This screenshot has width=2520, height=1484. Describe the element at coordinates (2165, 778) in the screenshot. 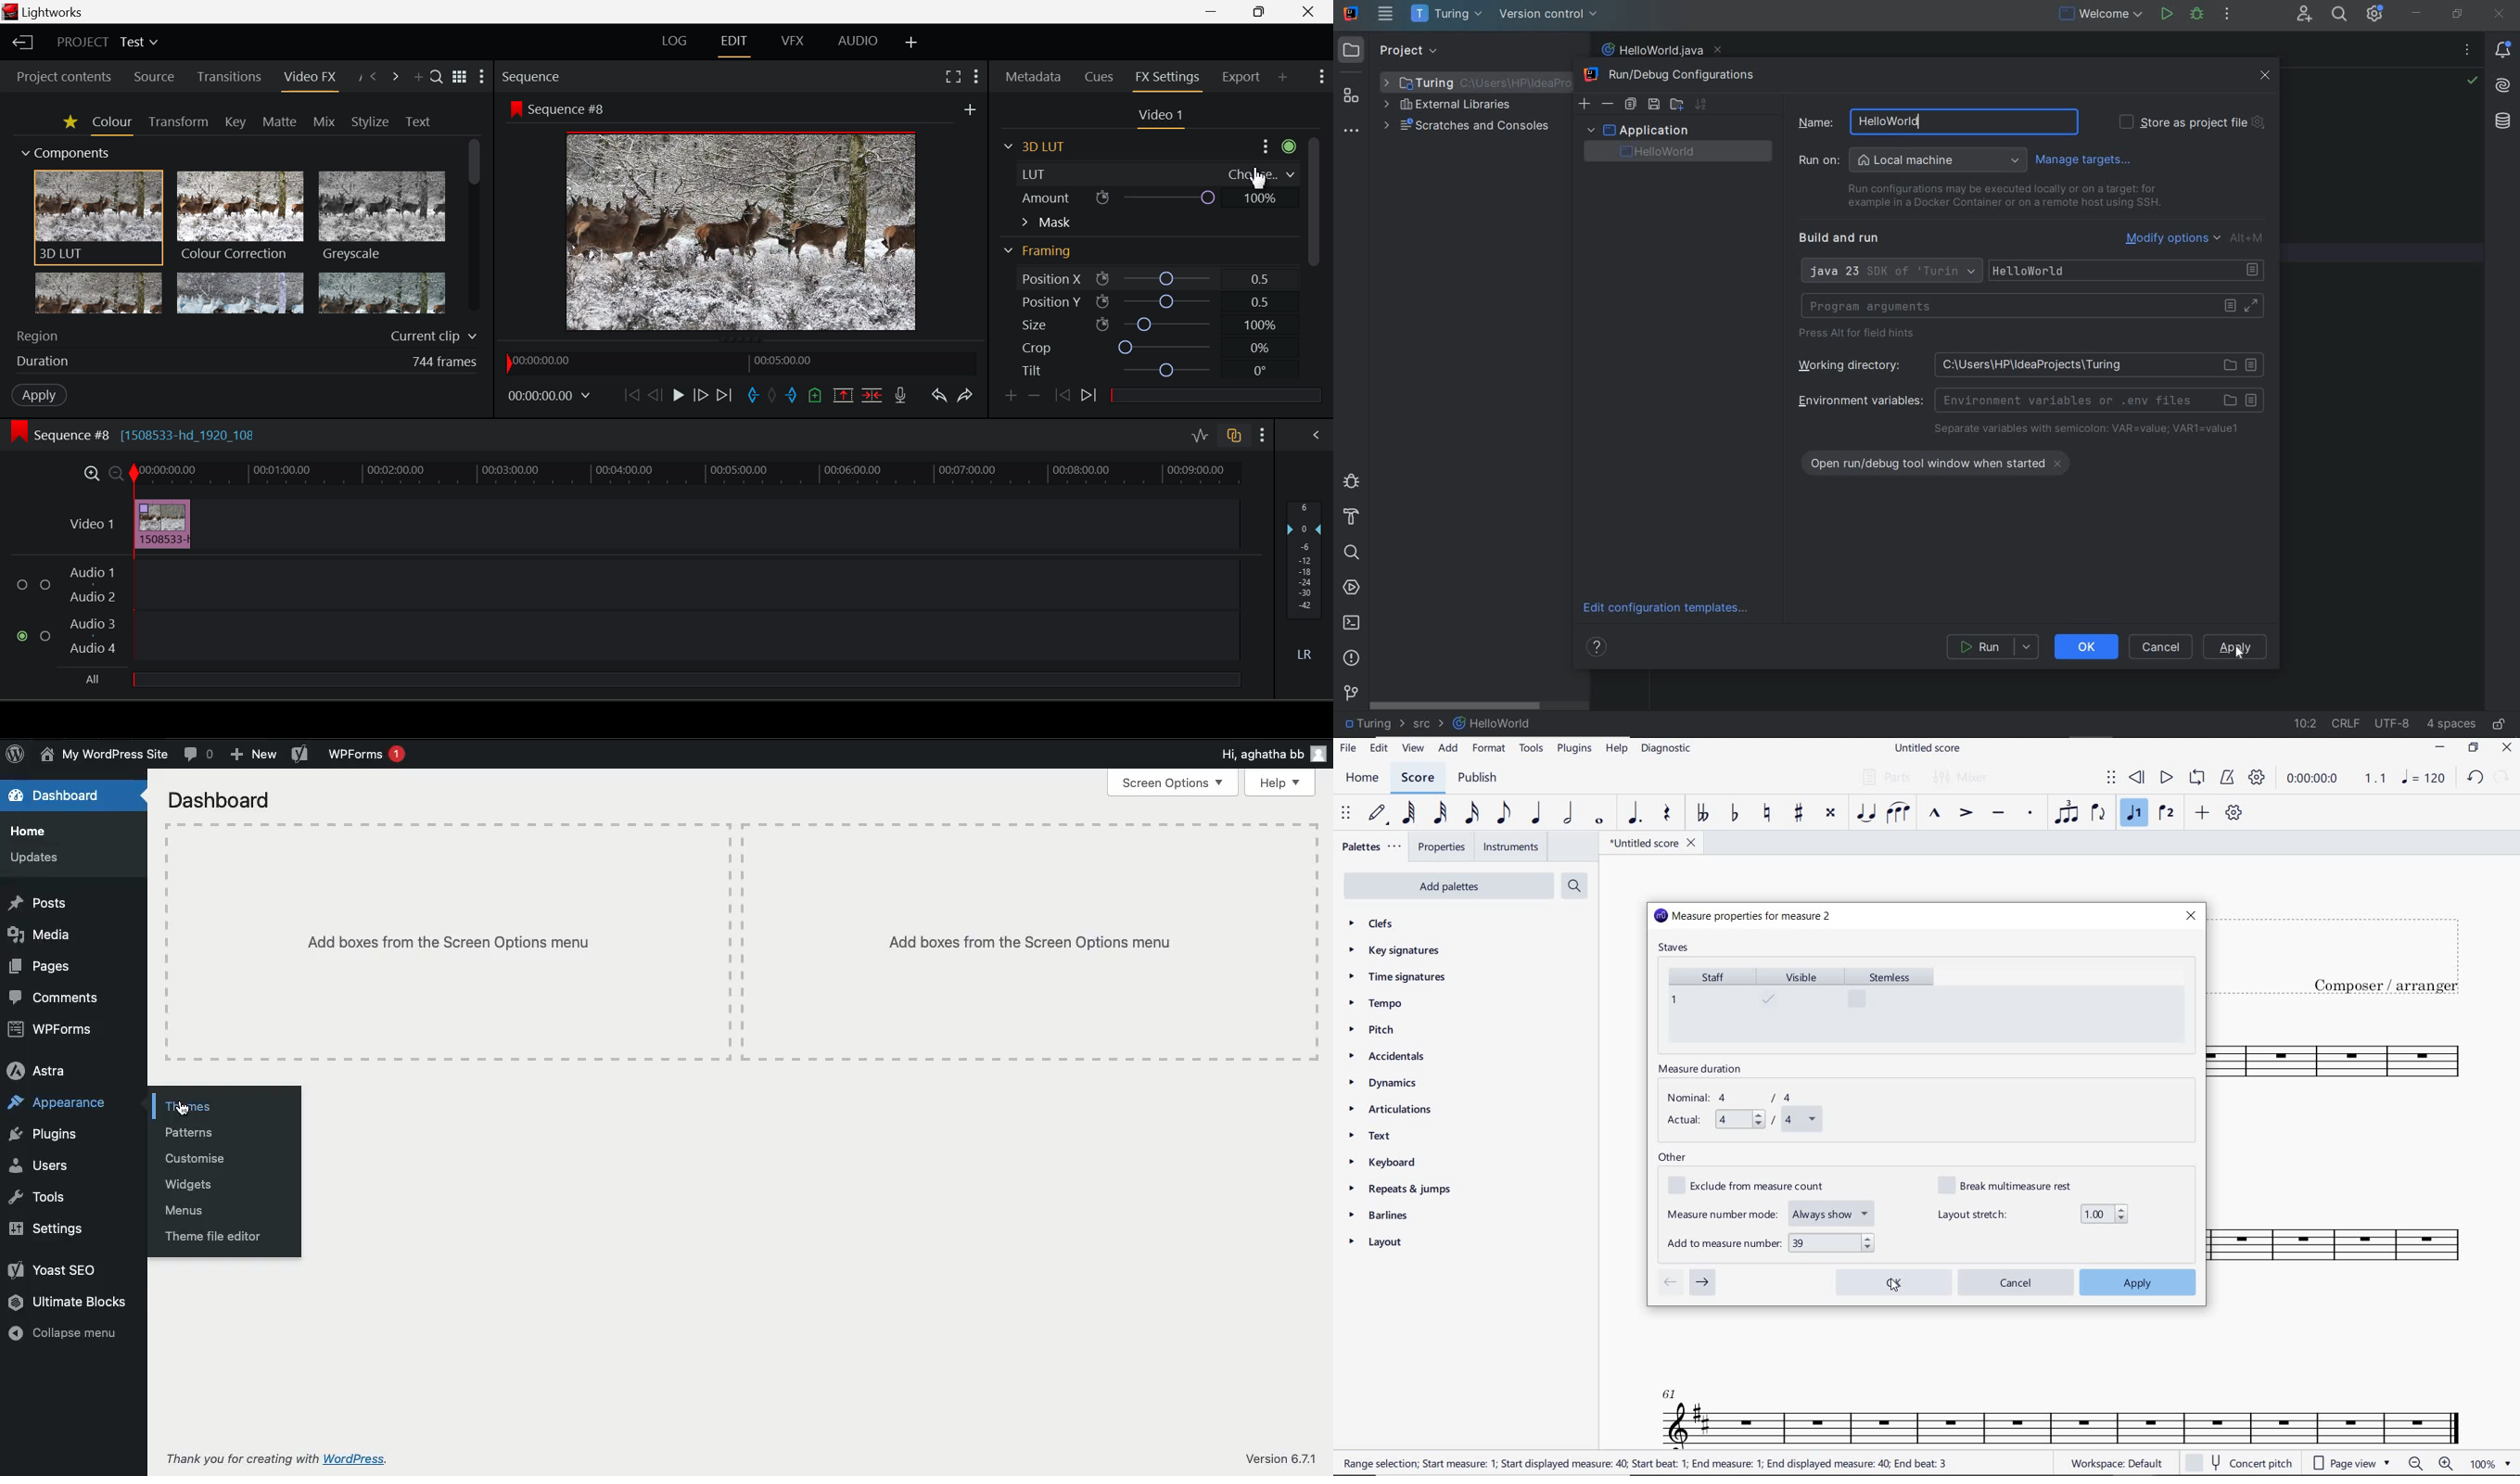

I see `PLAY` at that location.